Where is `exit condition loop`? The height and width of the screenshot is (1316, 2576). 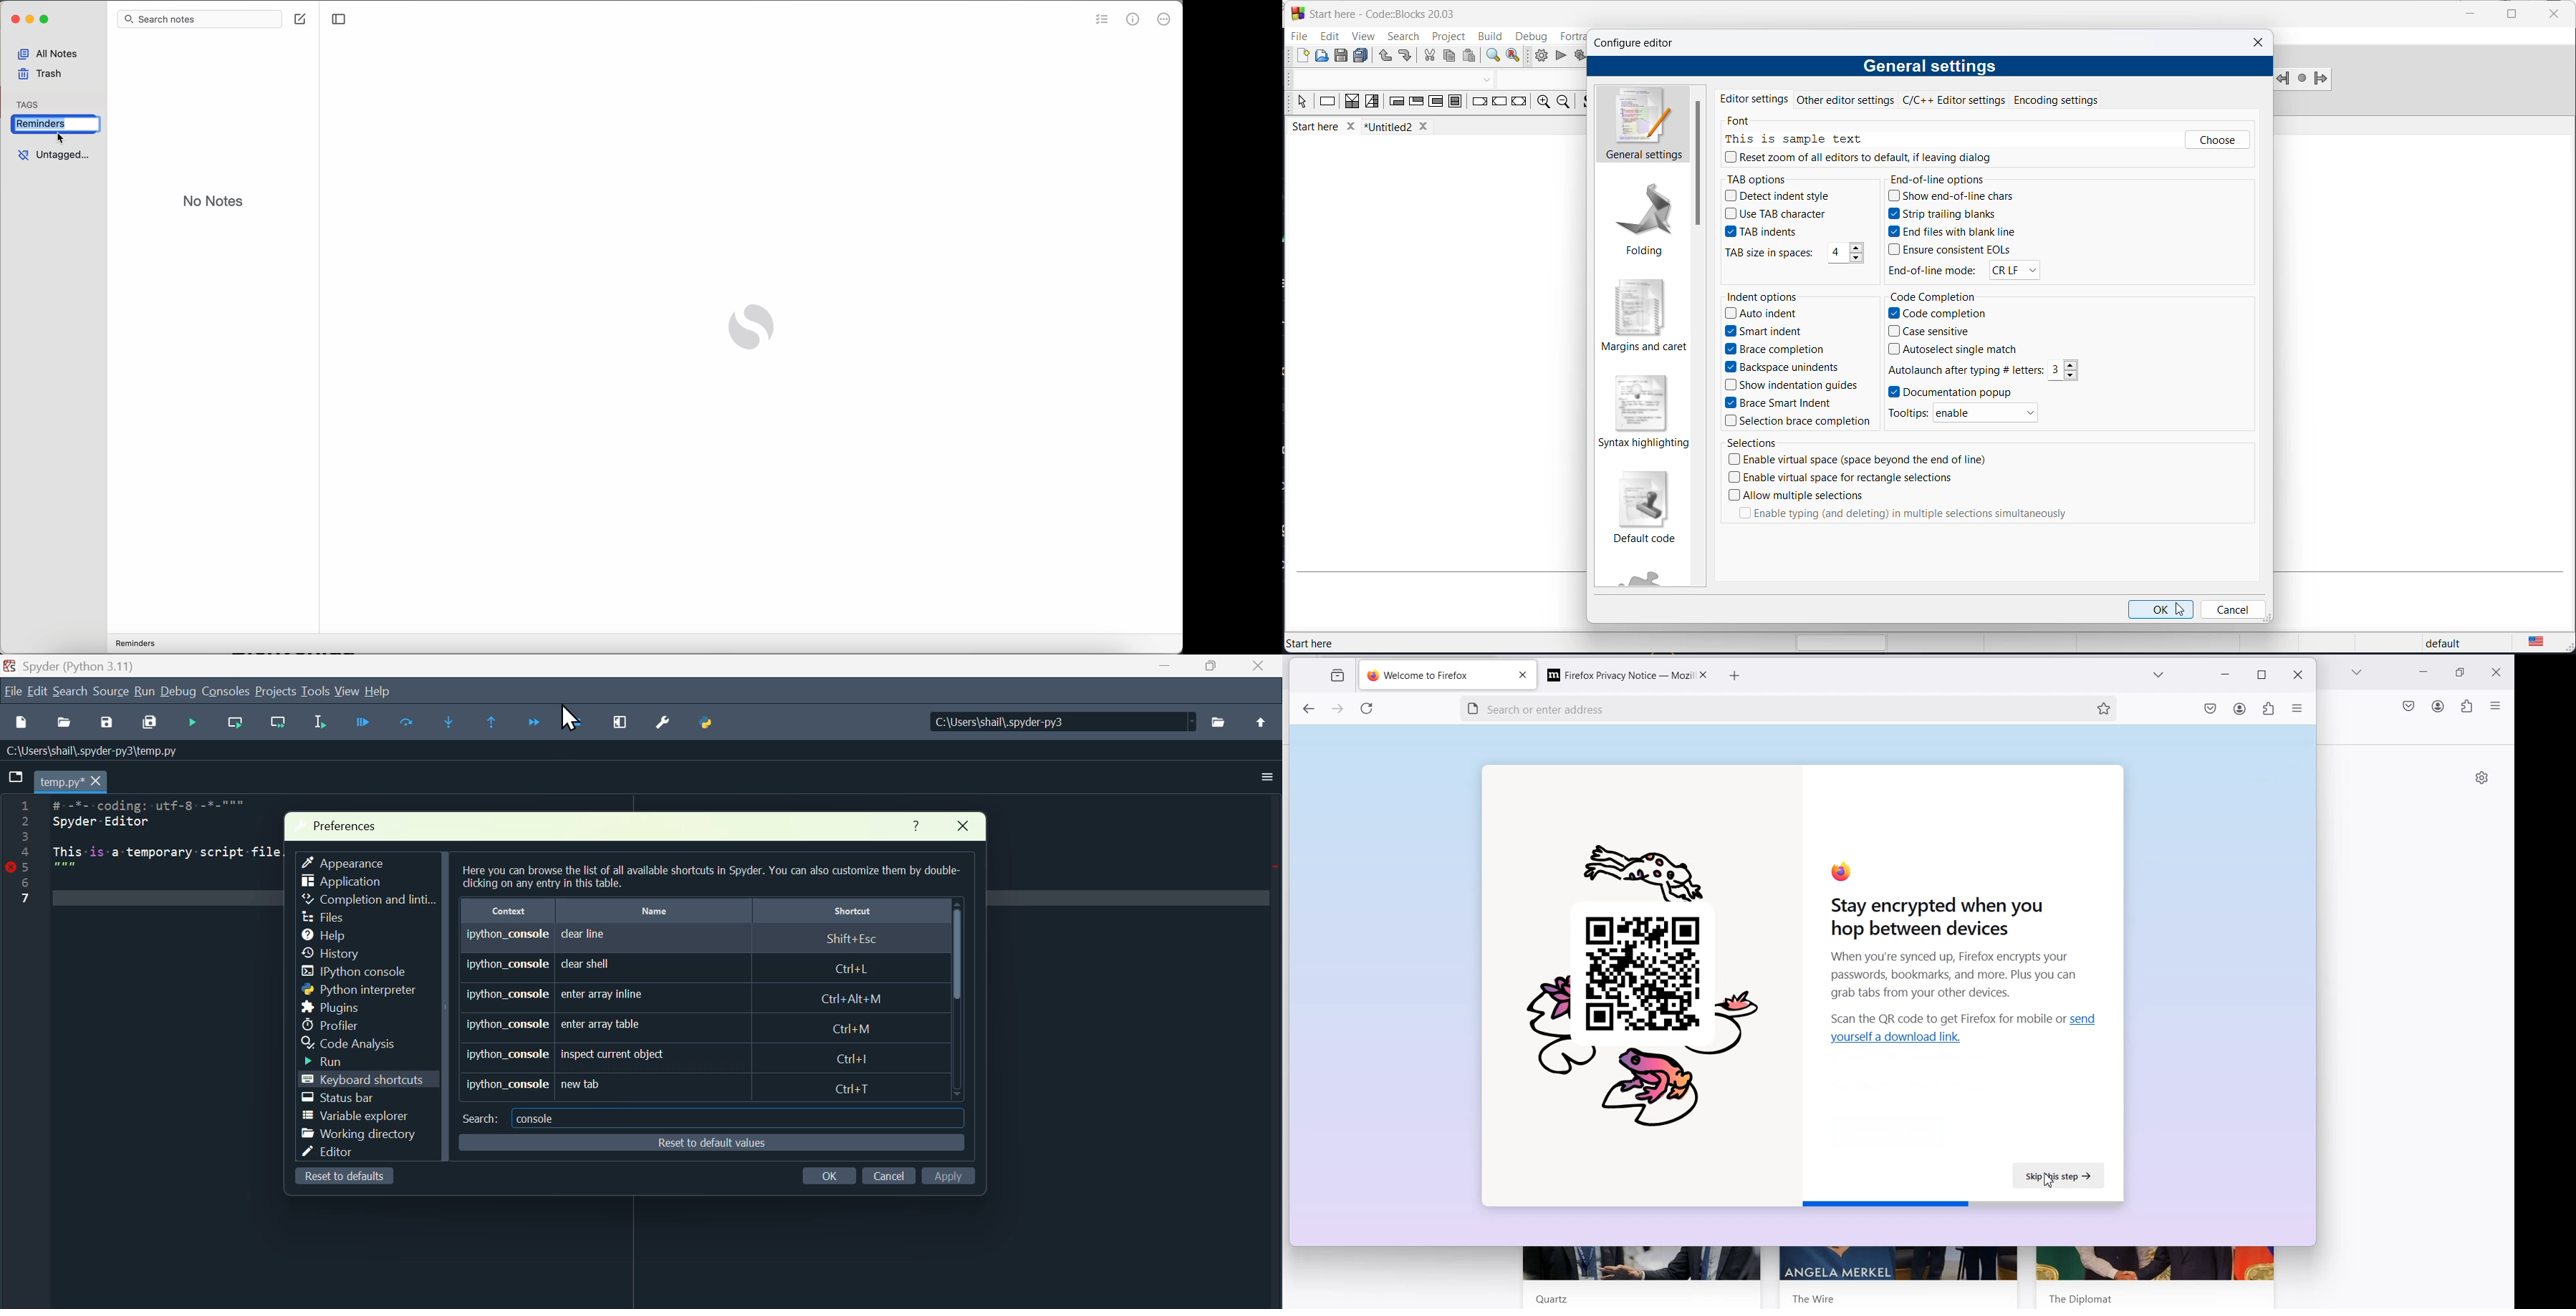 exit condition loop is located at coordinates (1416, 103).